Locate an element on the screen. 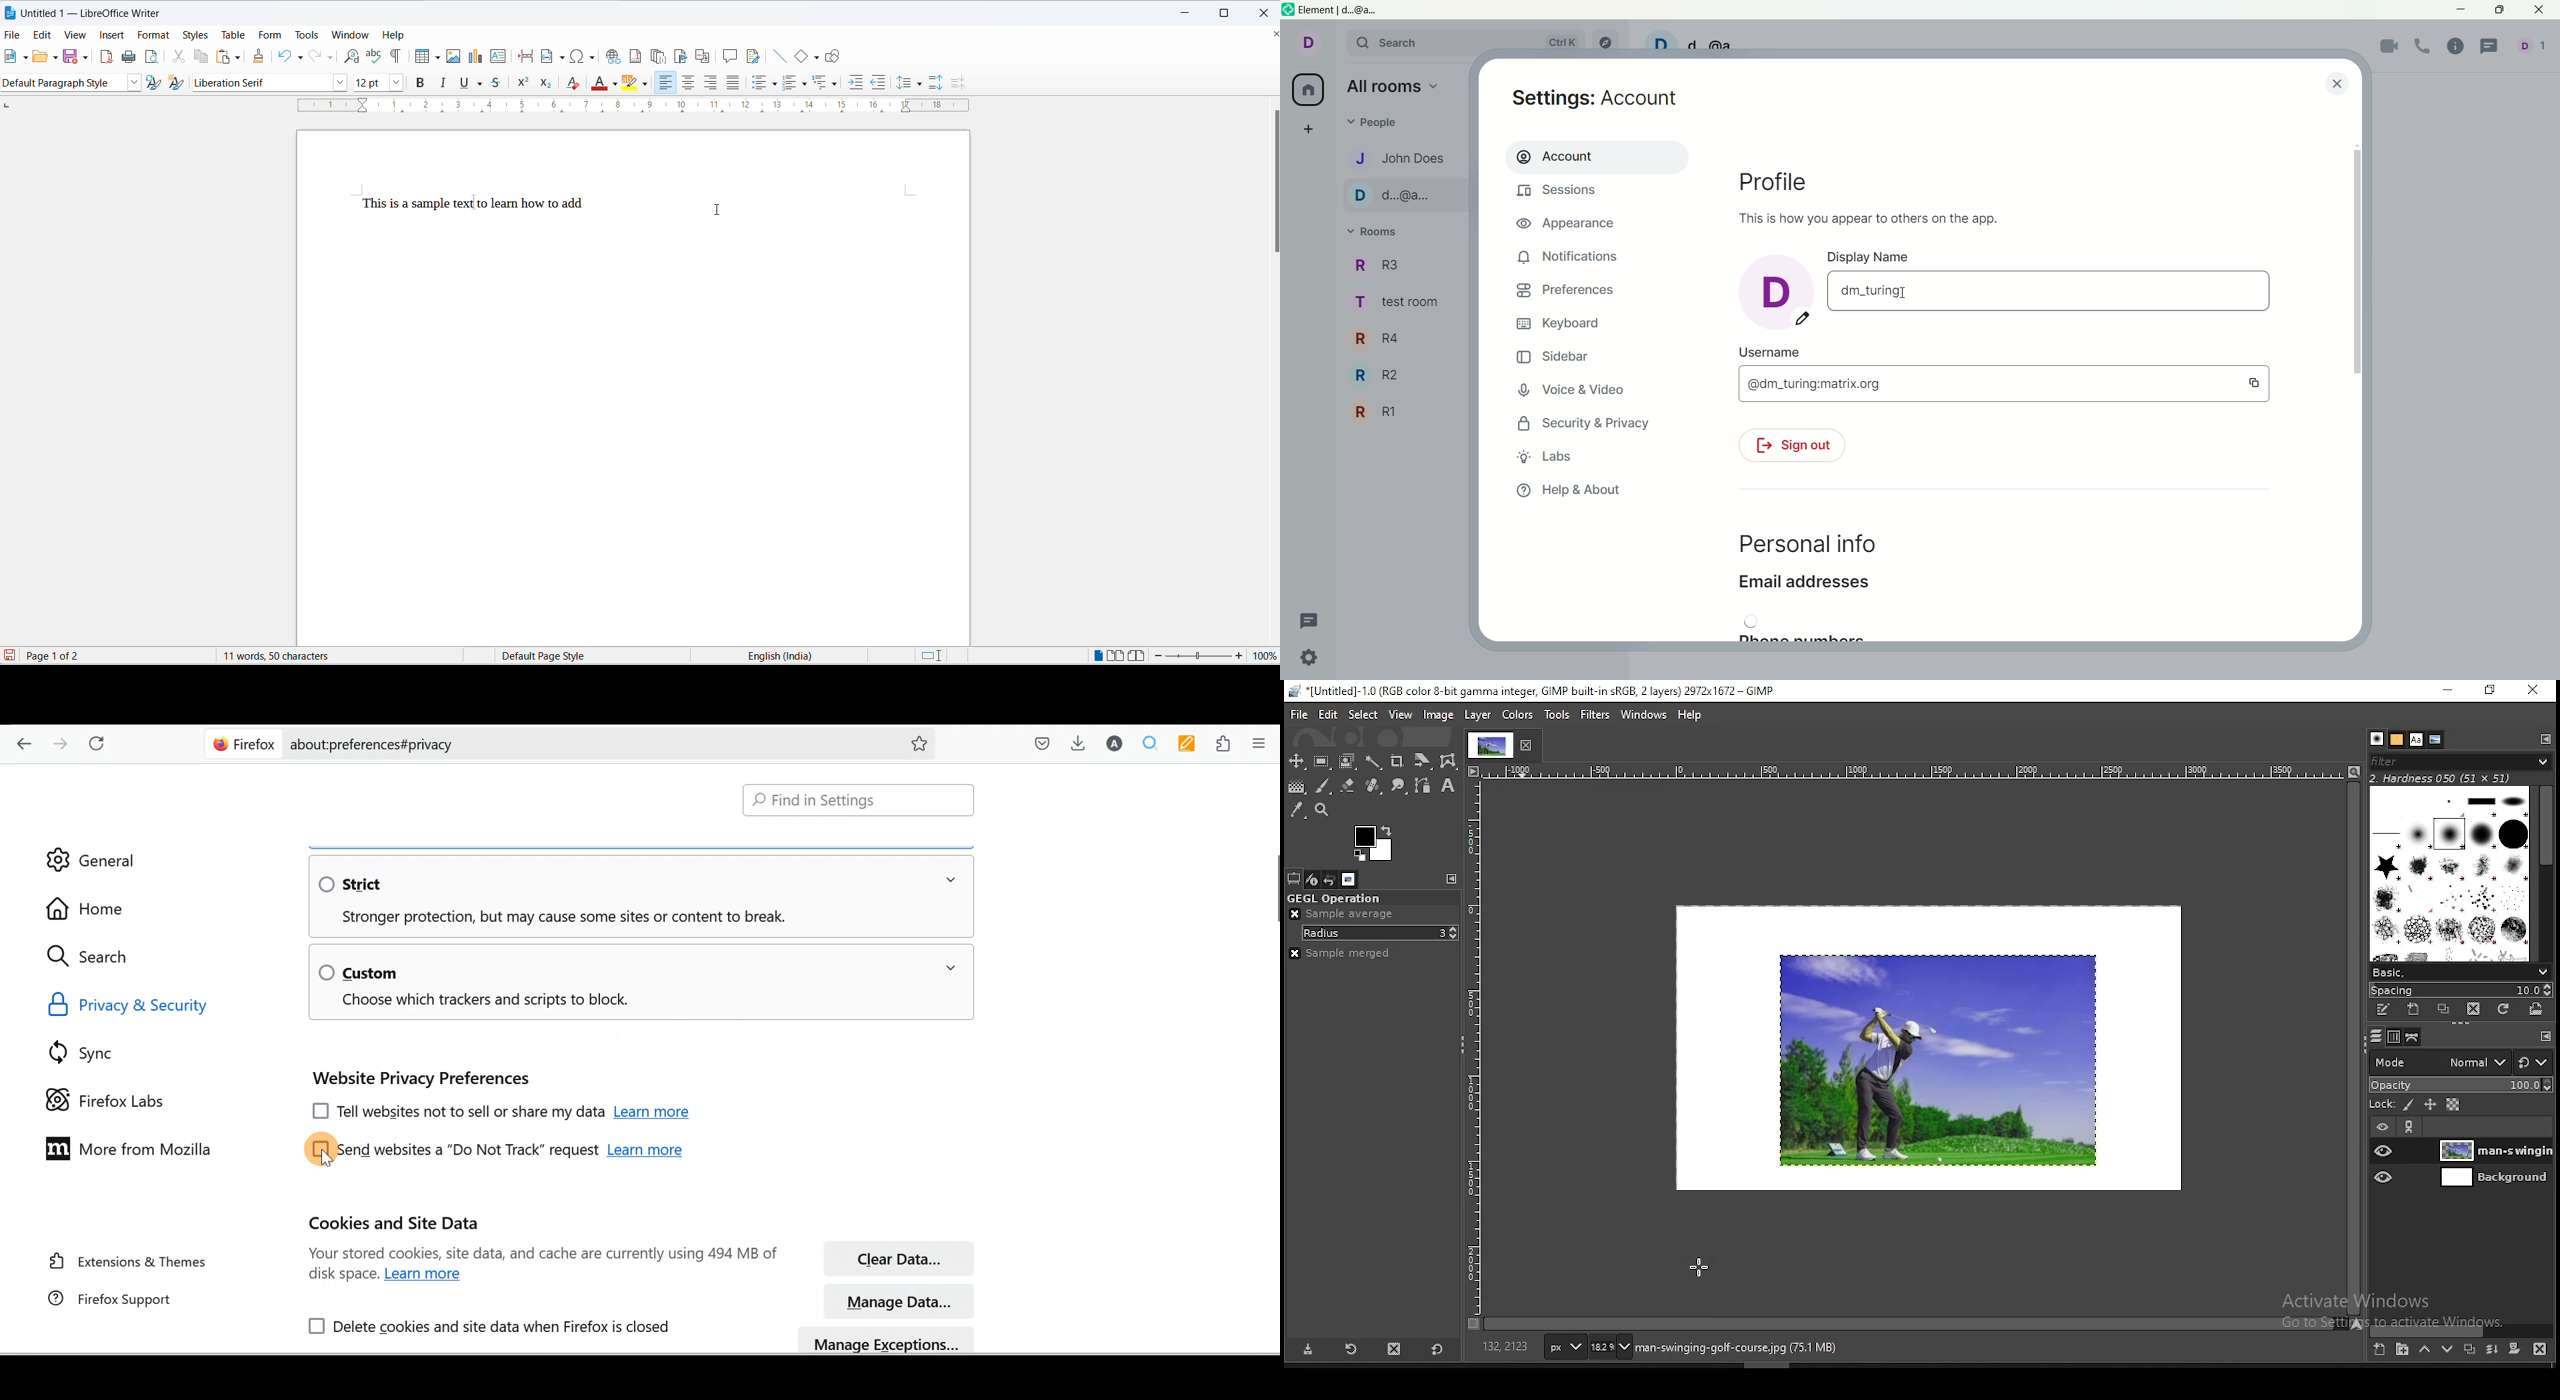  John DOES is located at coordinates (1395, 157).